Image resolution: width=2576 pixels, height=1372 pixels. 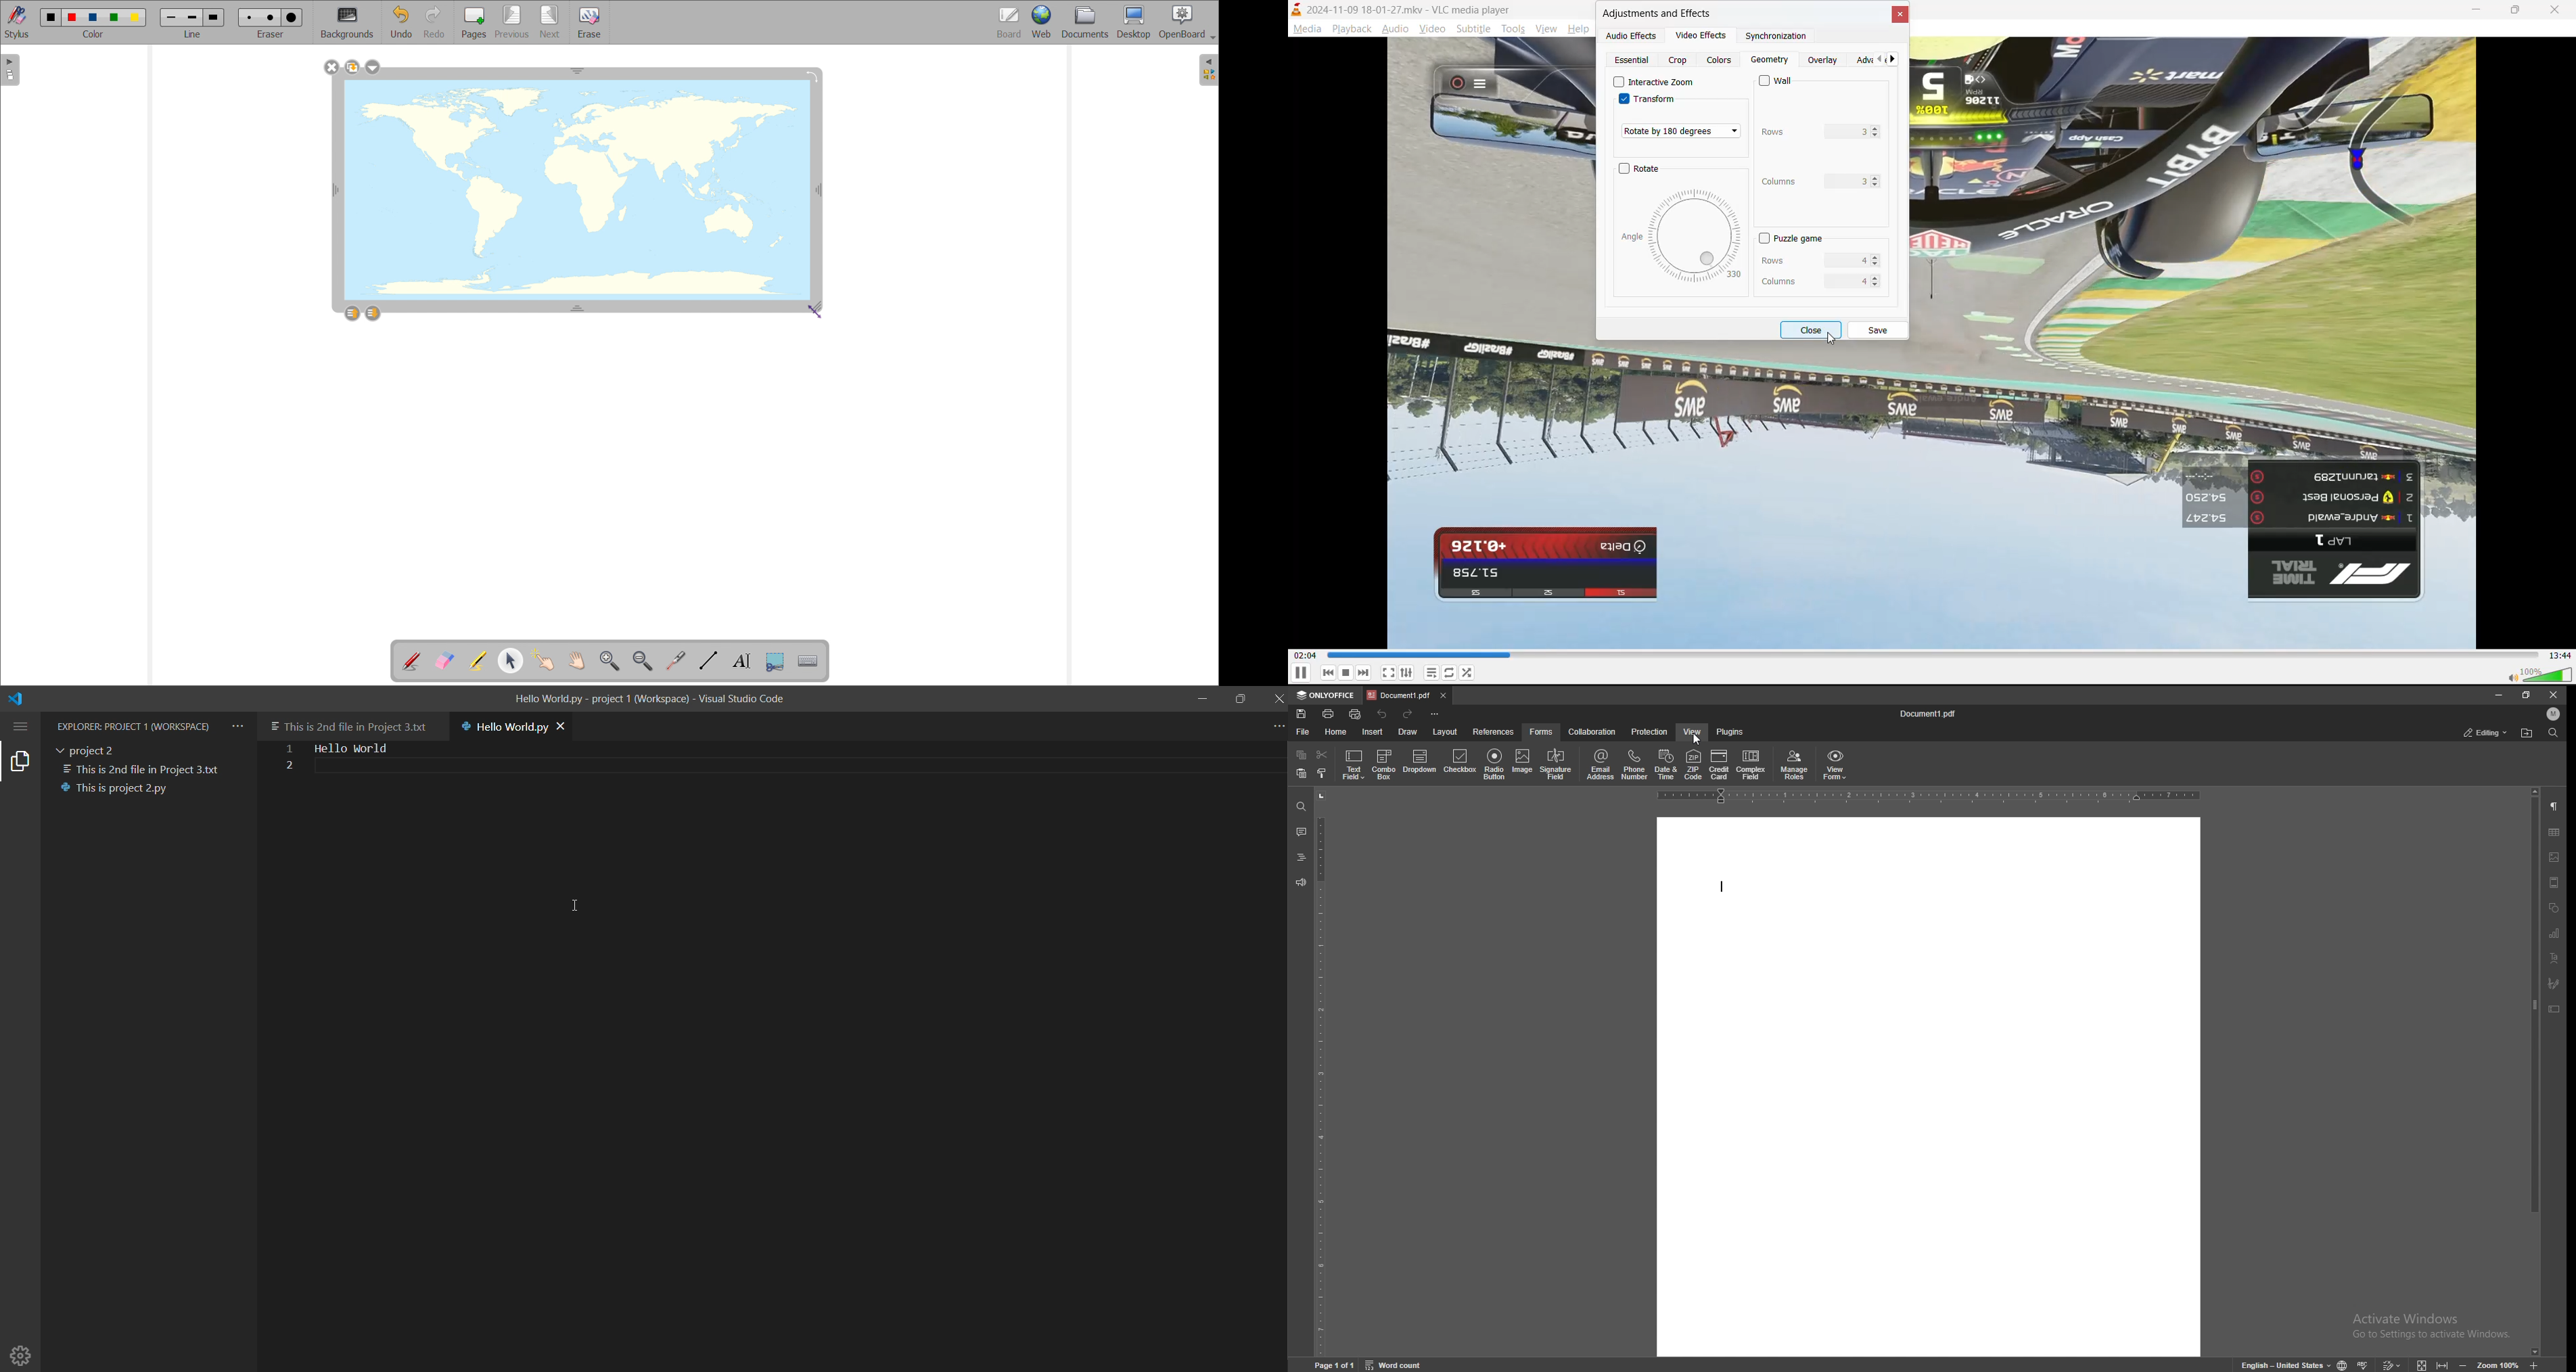 What do you see at coordinates (2526, 695) in the screenshot?
I see `resize` at bounding box center [2526, 695].